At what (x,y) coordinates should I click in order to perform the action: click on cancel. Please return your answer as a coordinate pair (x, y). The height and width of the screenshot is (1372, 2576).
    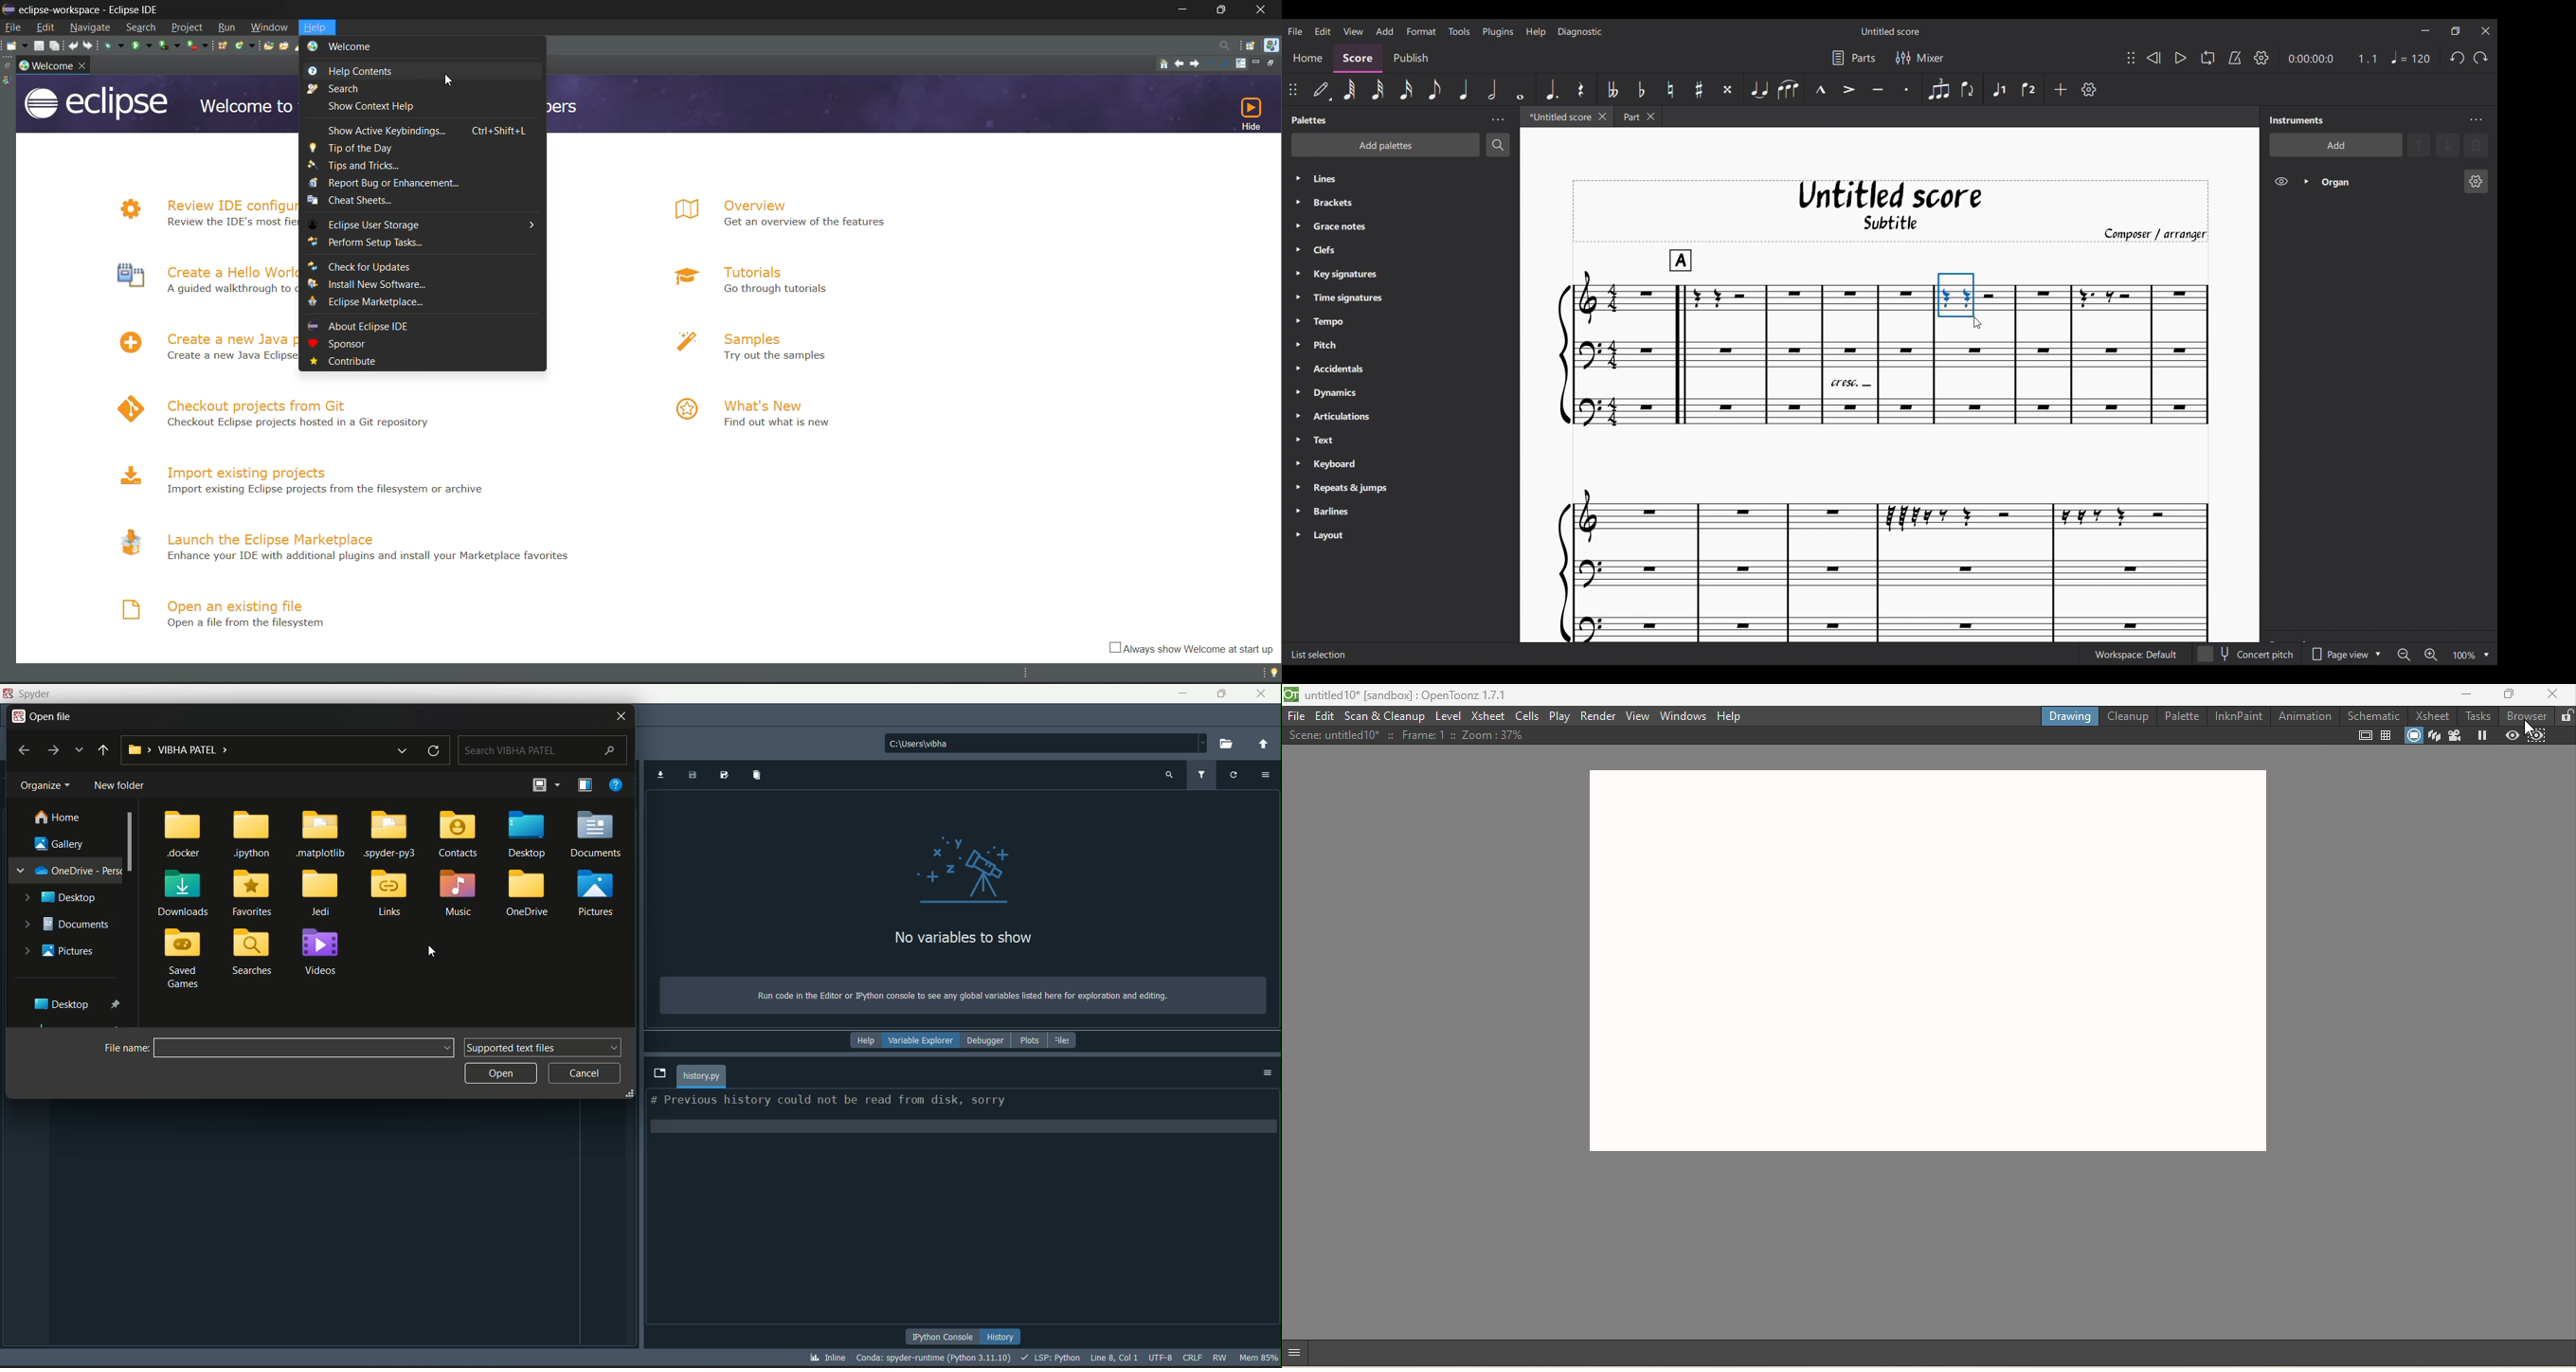
    Looking at the image, I should click on (586, 1072).